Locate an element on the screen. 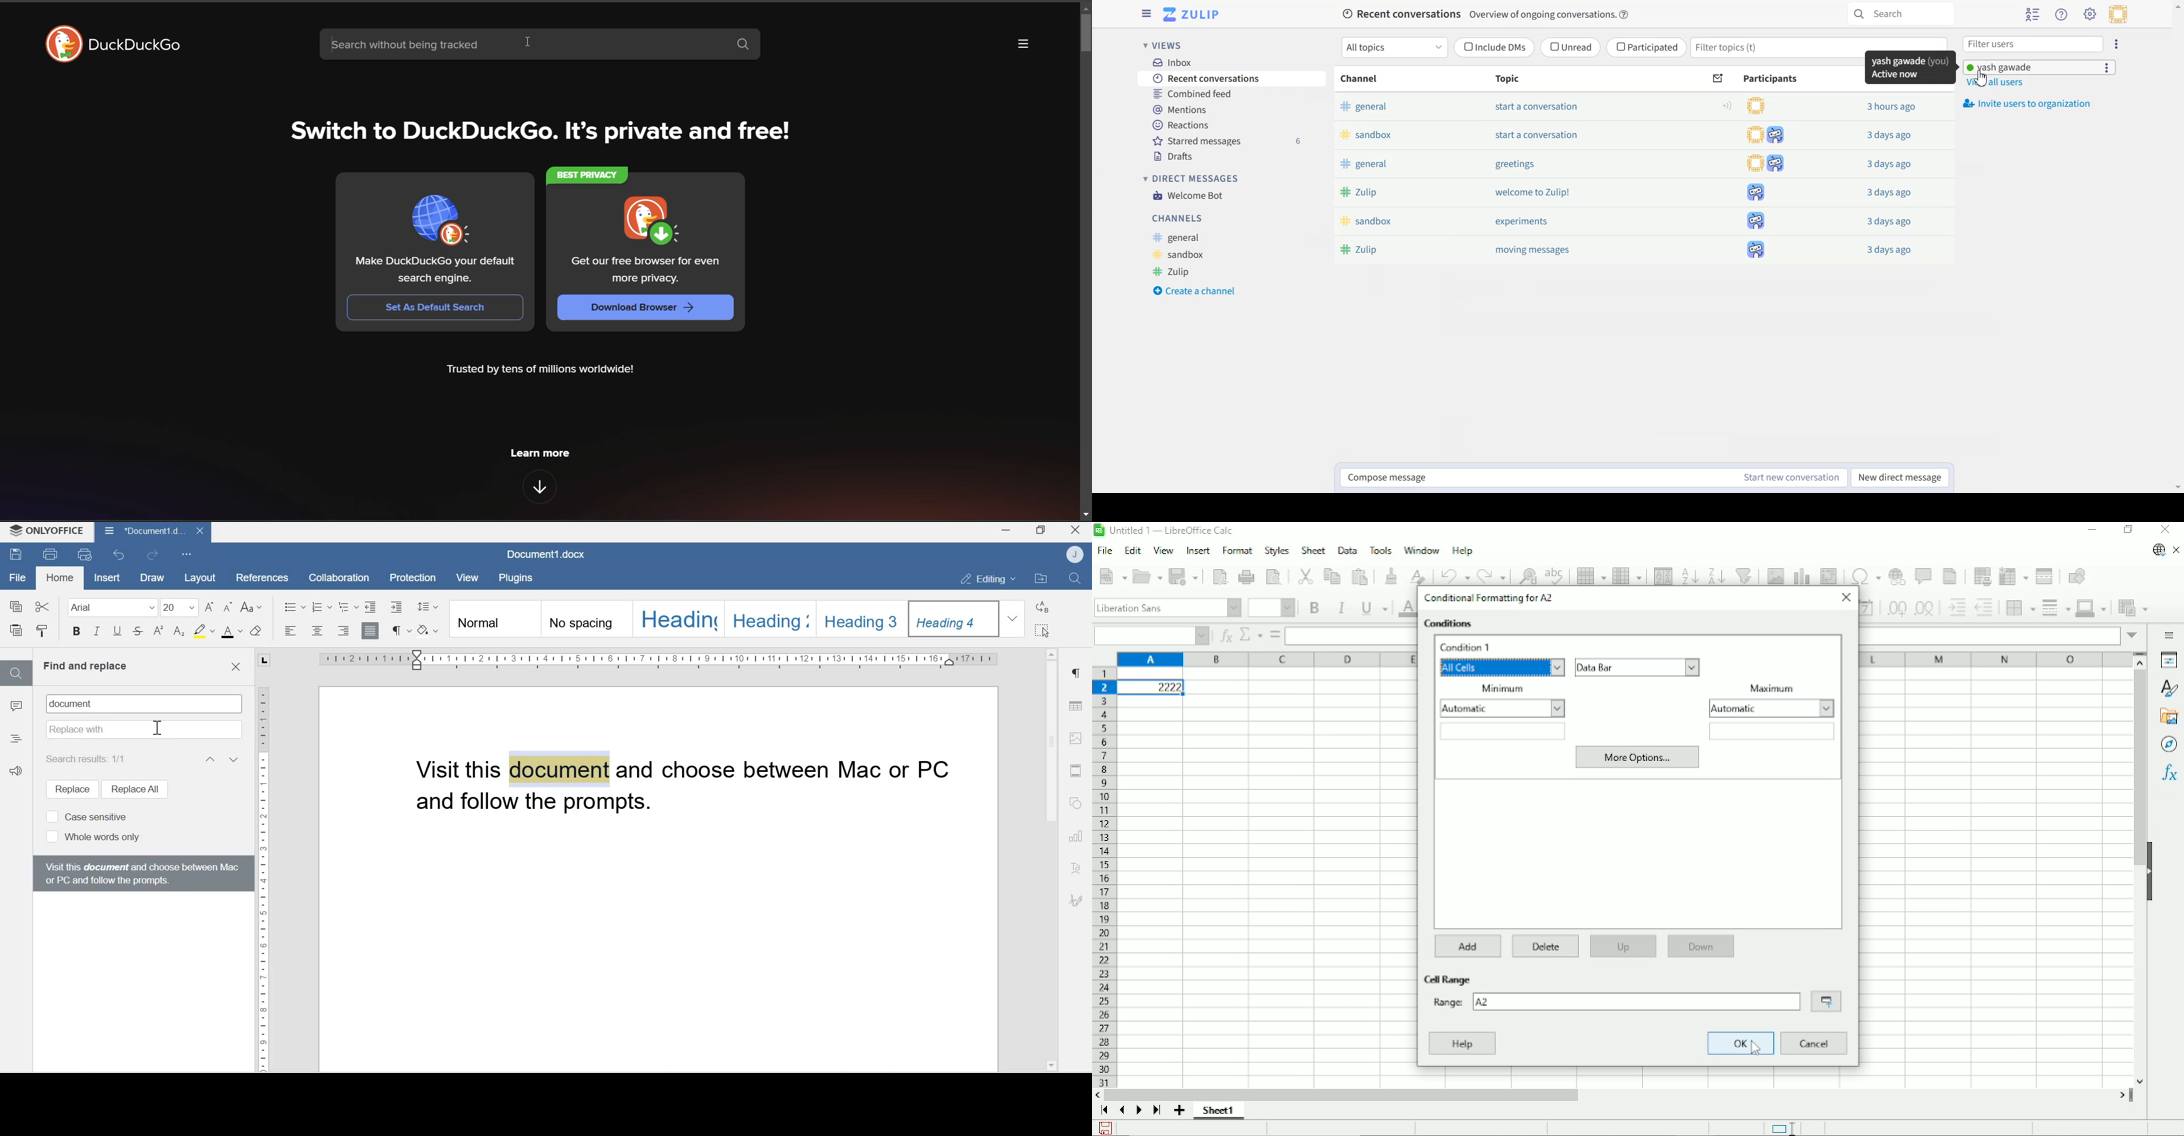 This screenshot has height=1148, width=2184. Font size is located at coordinates (180, 607).